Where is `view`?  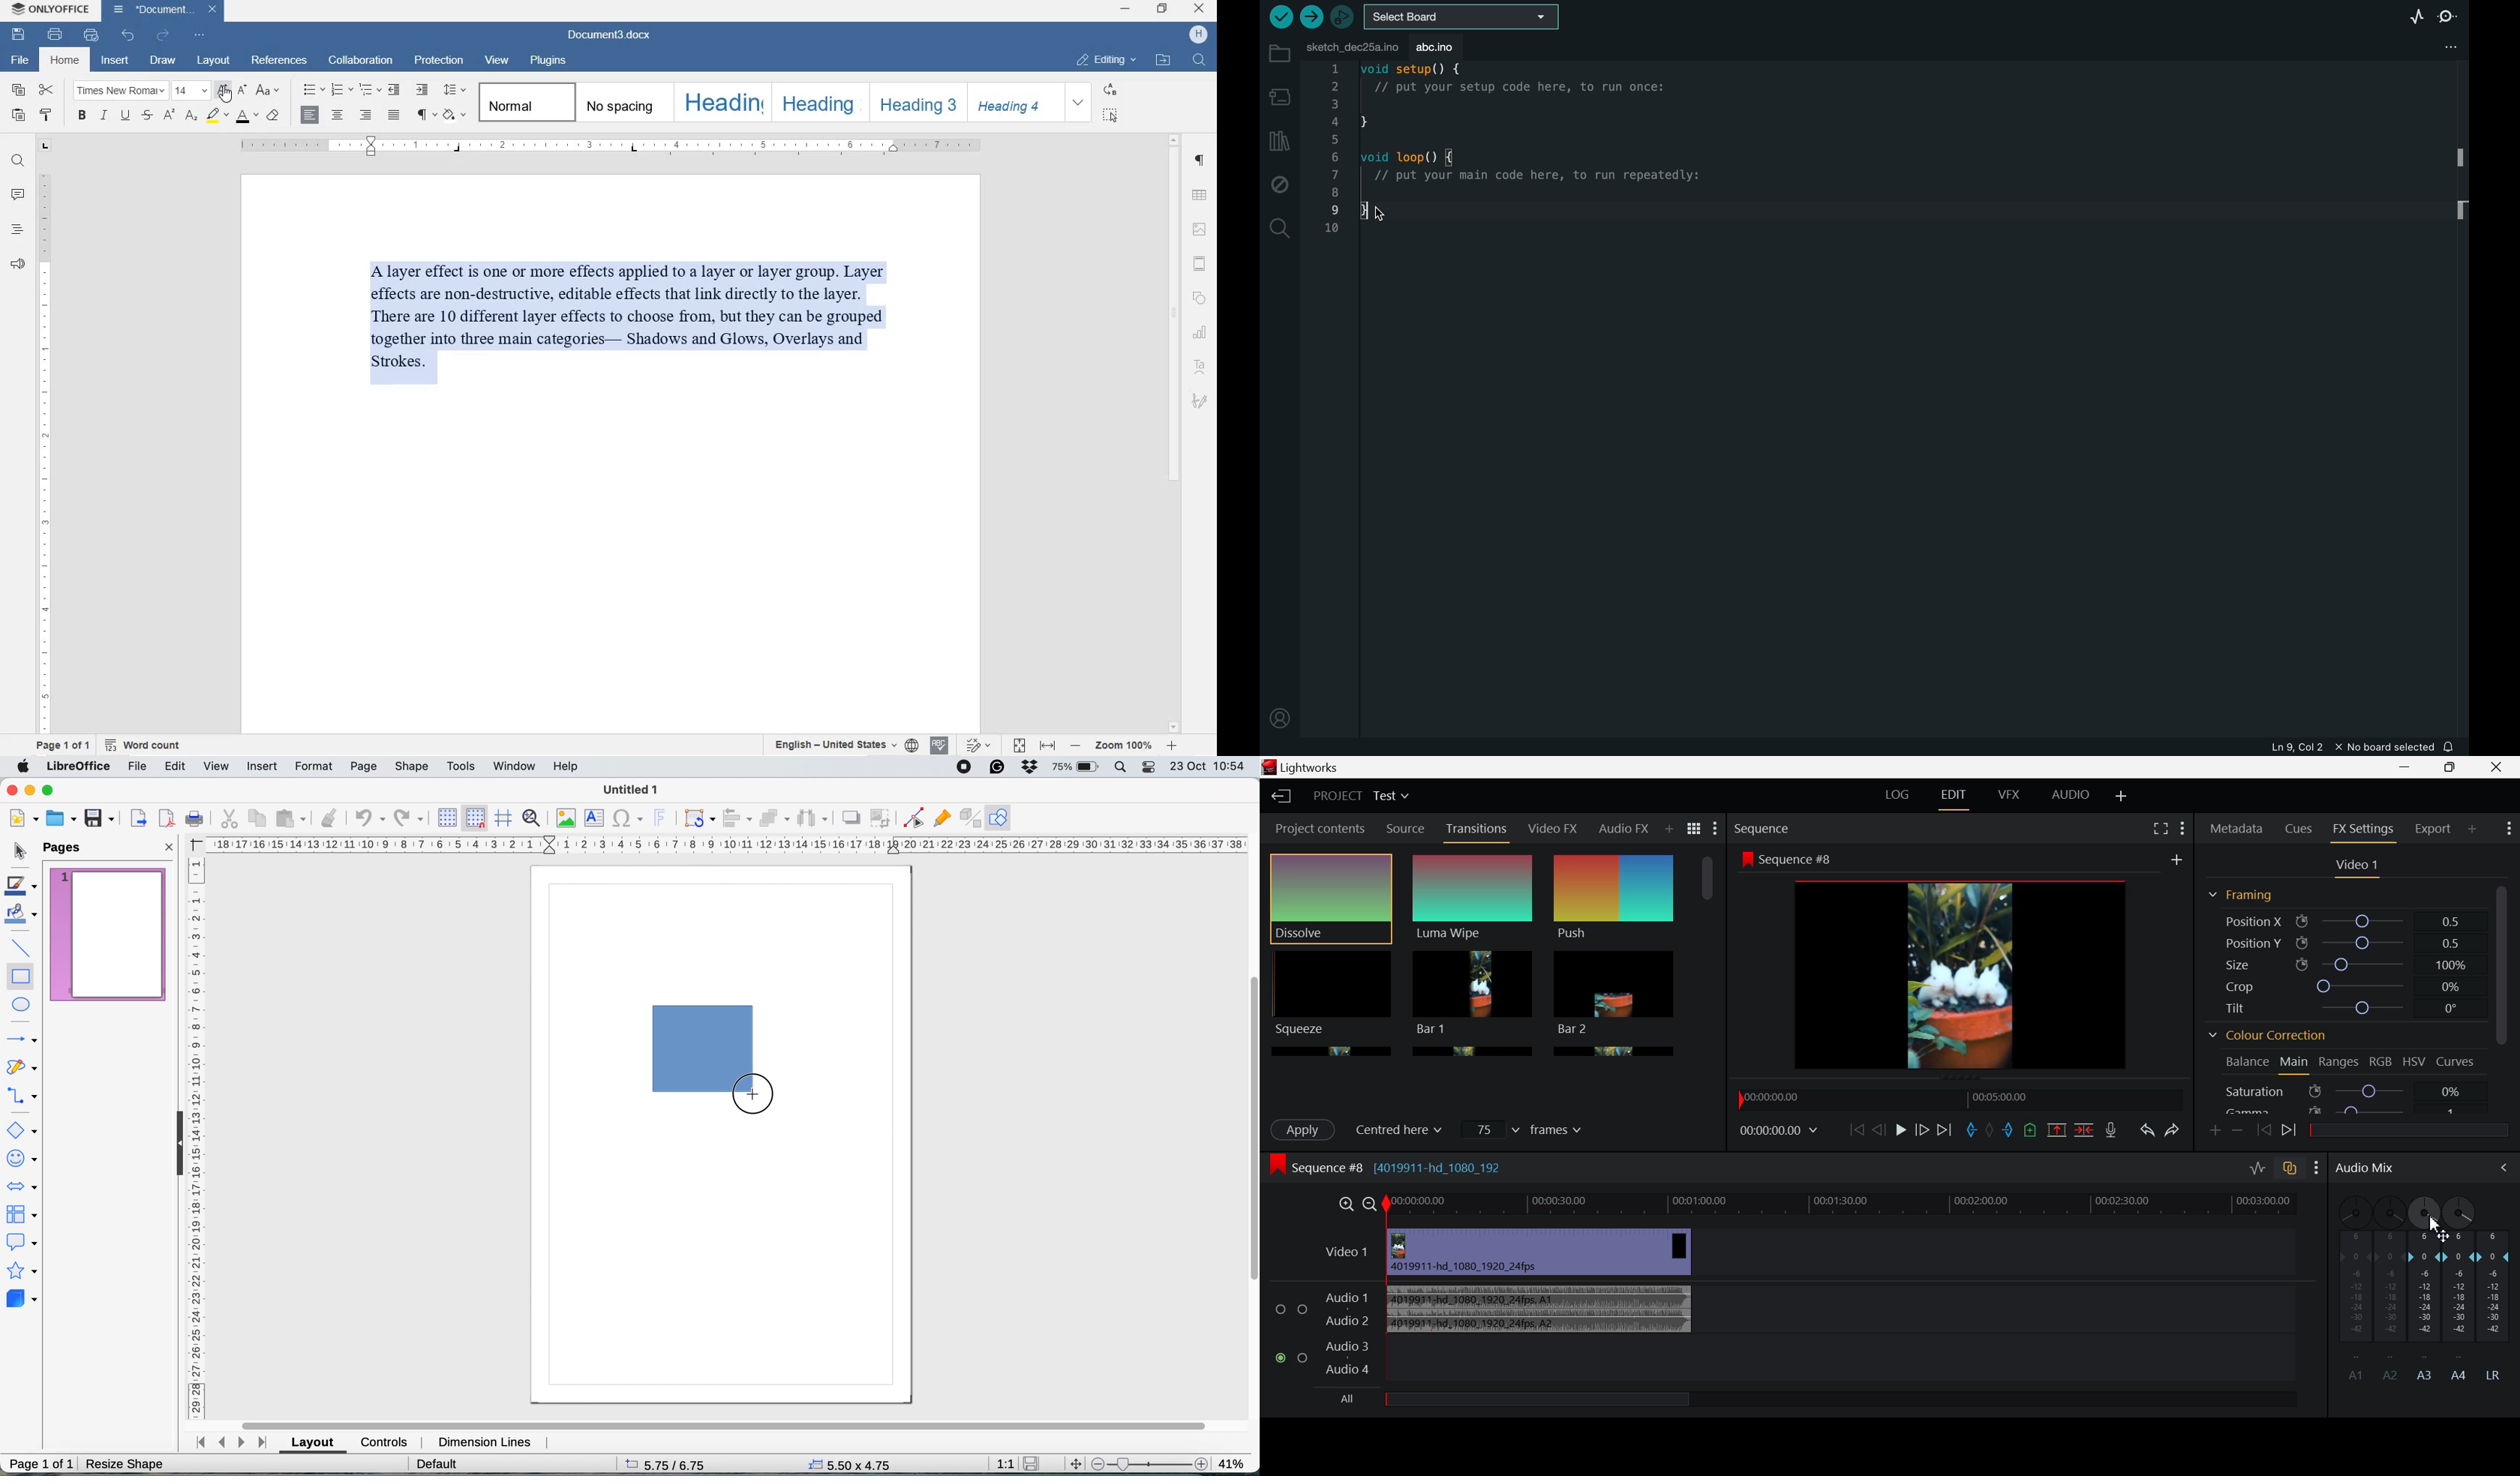 view is located at coordinates (497, 61).